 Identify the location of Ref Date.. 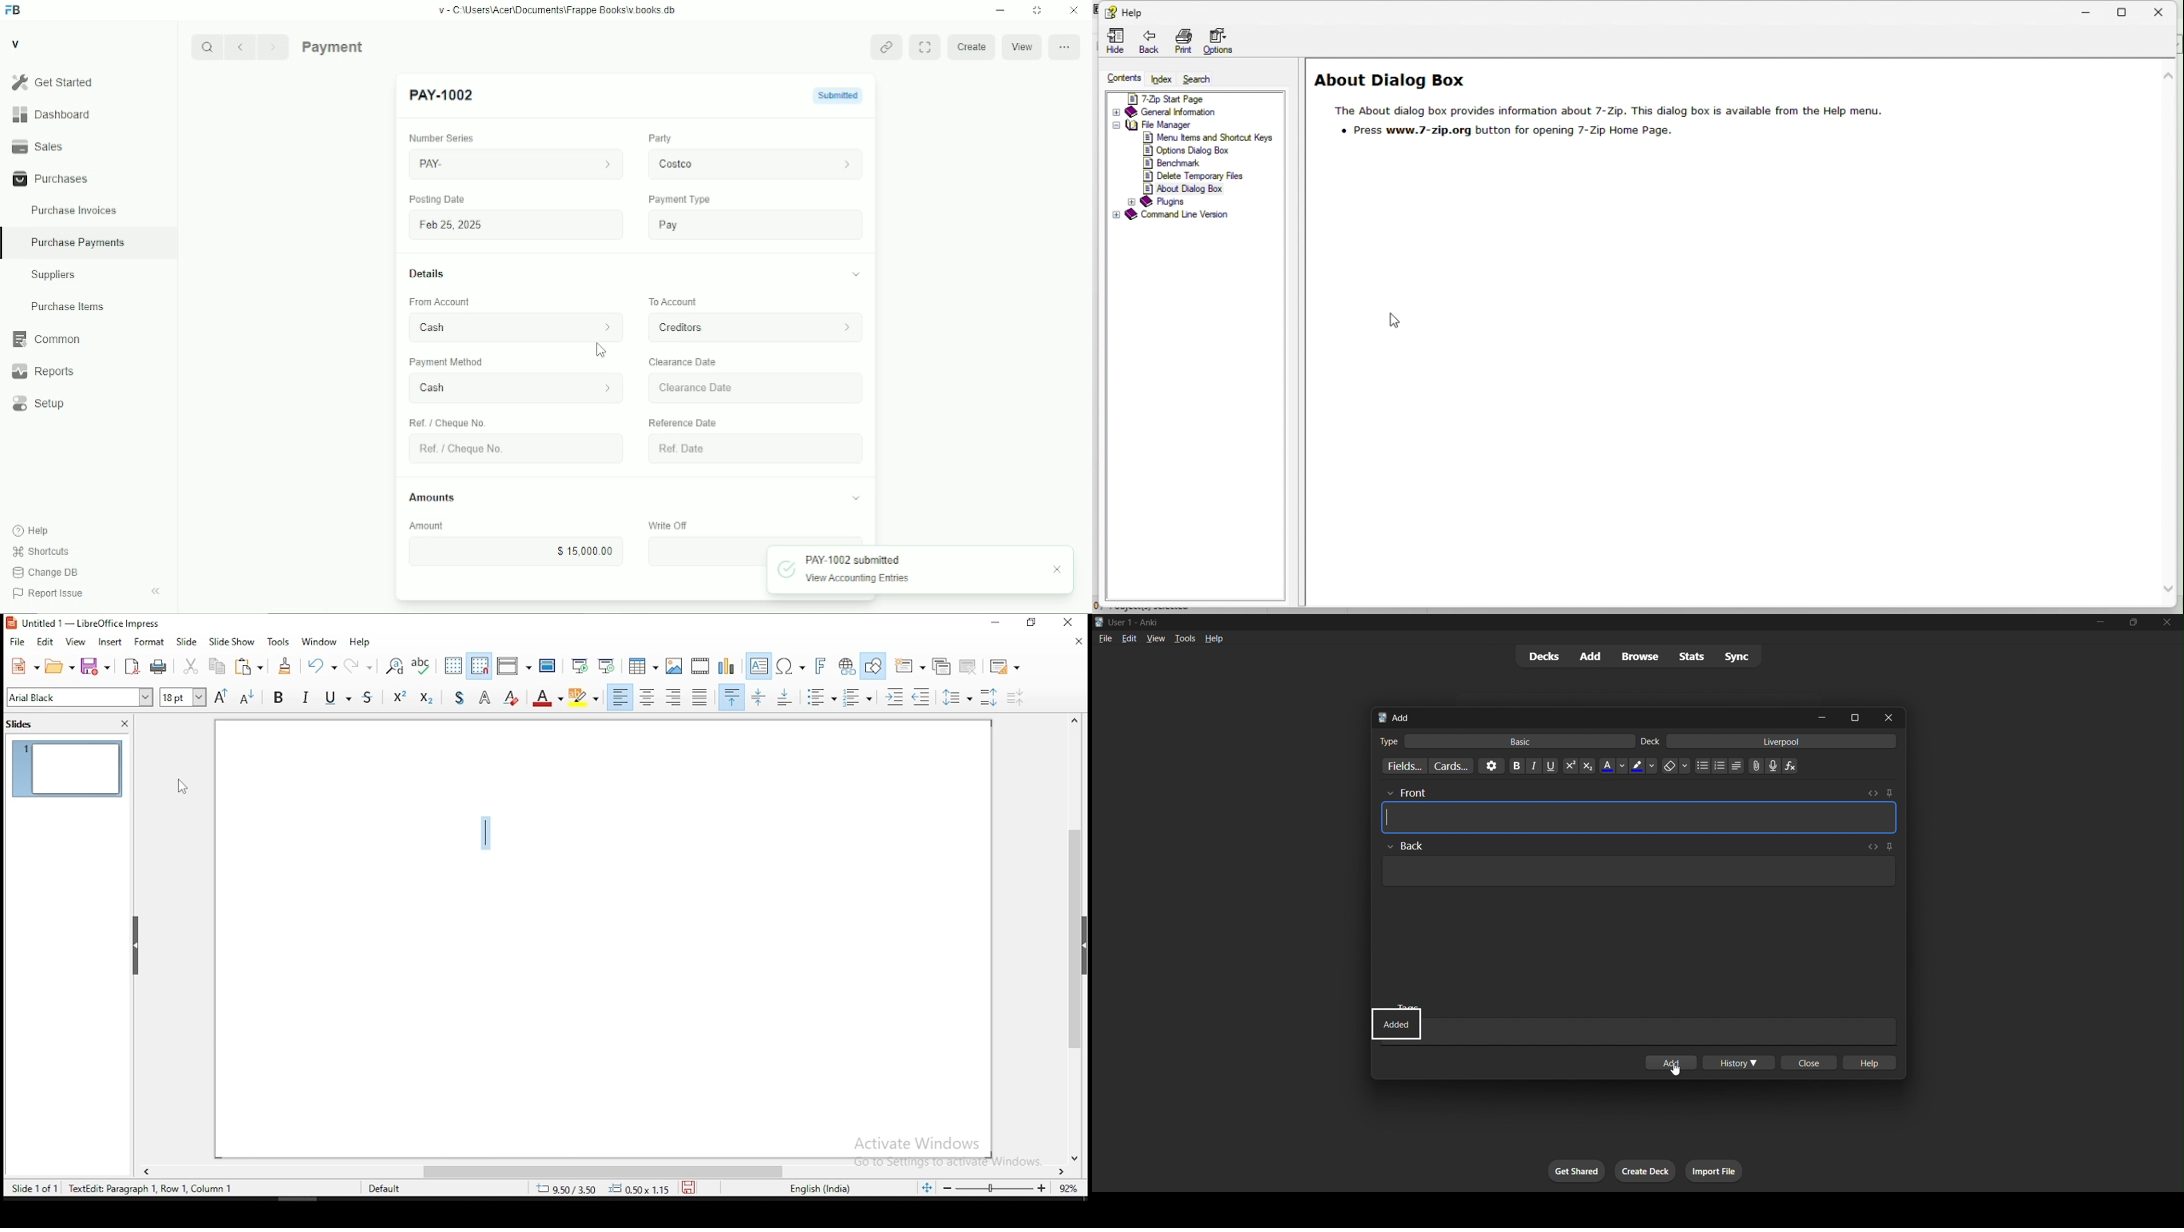
(738, 447).